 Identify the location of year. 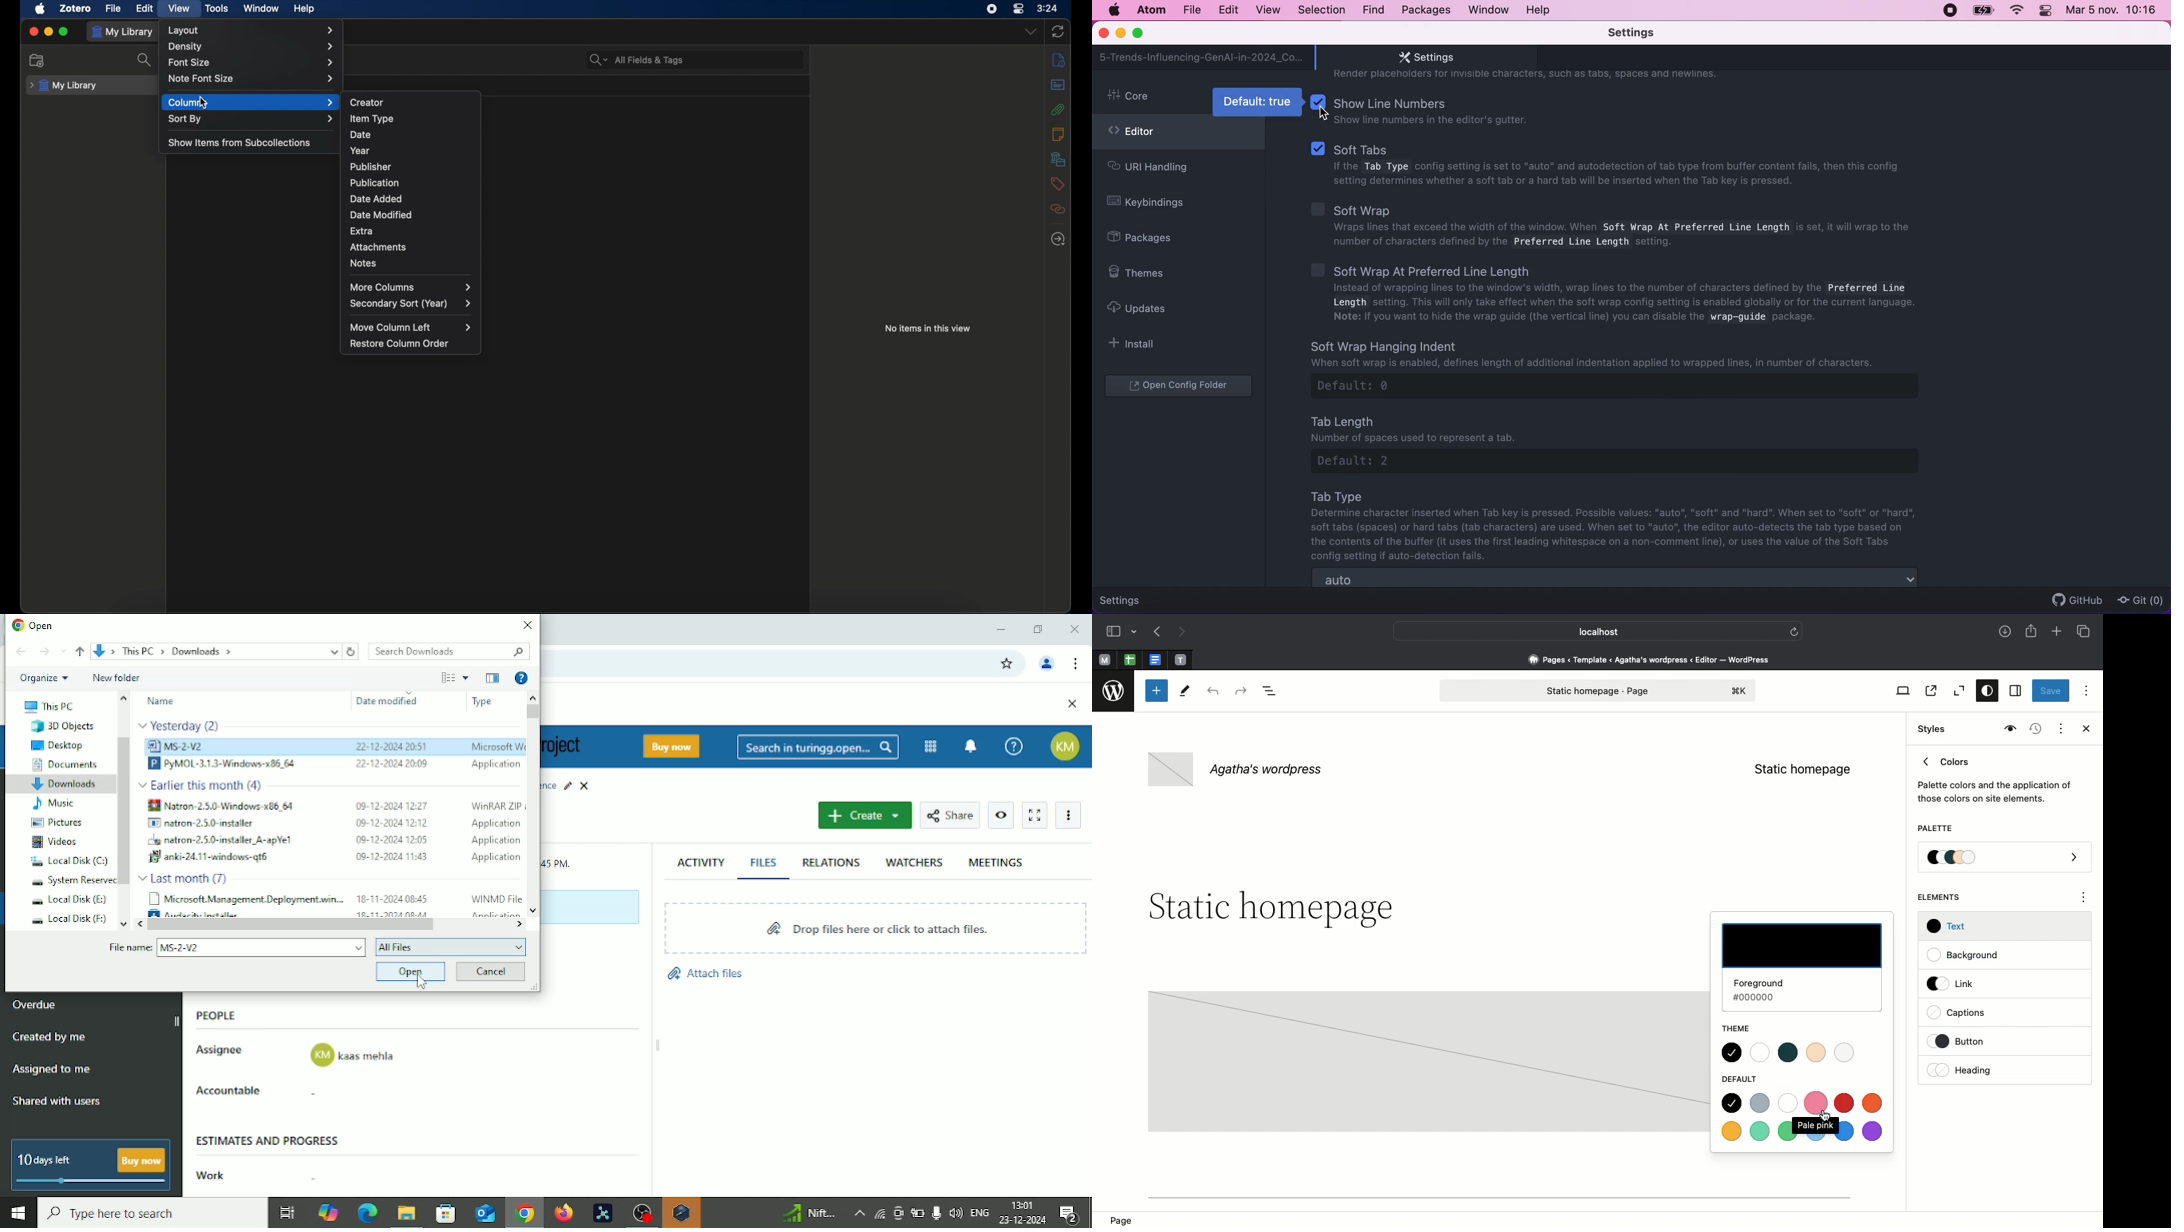
(360, 151).